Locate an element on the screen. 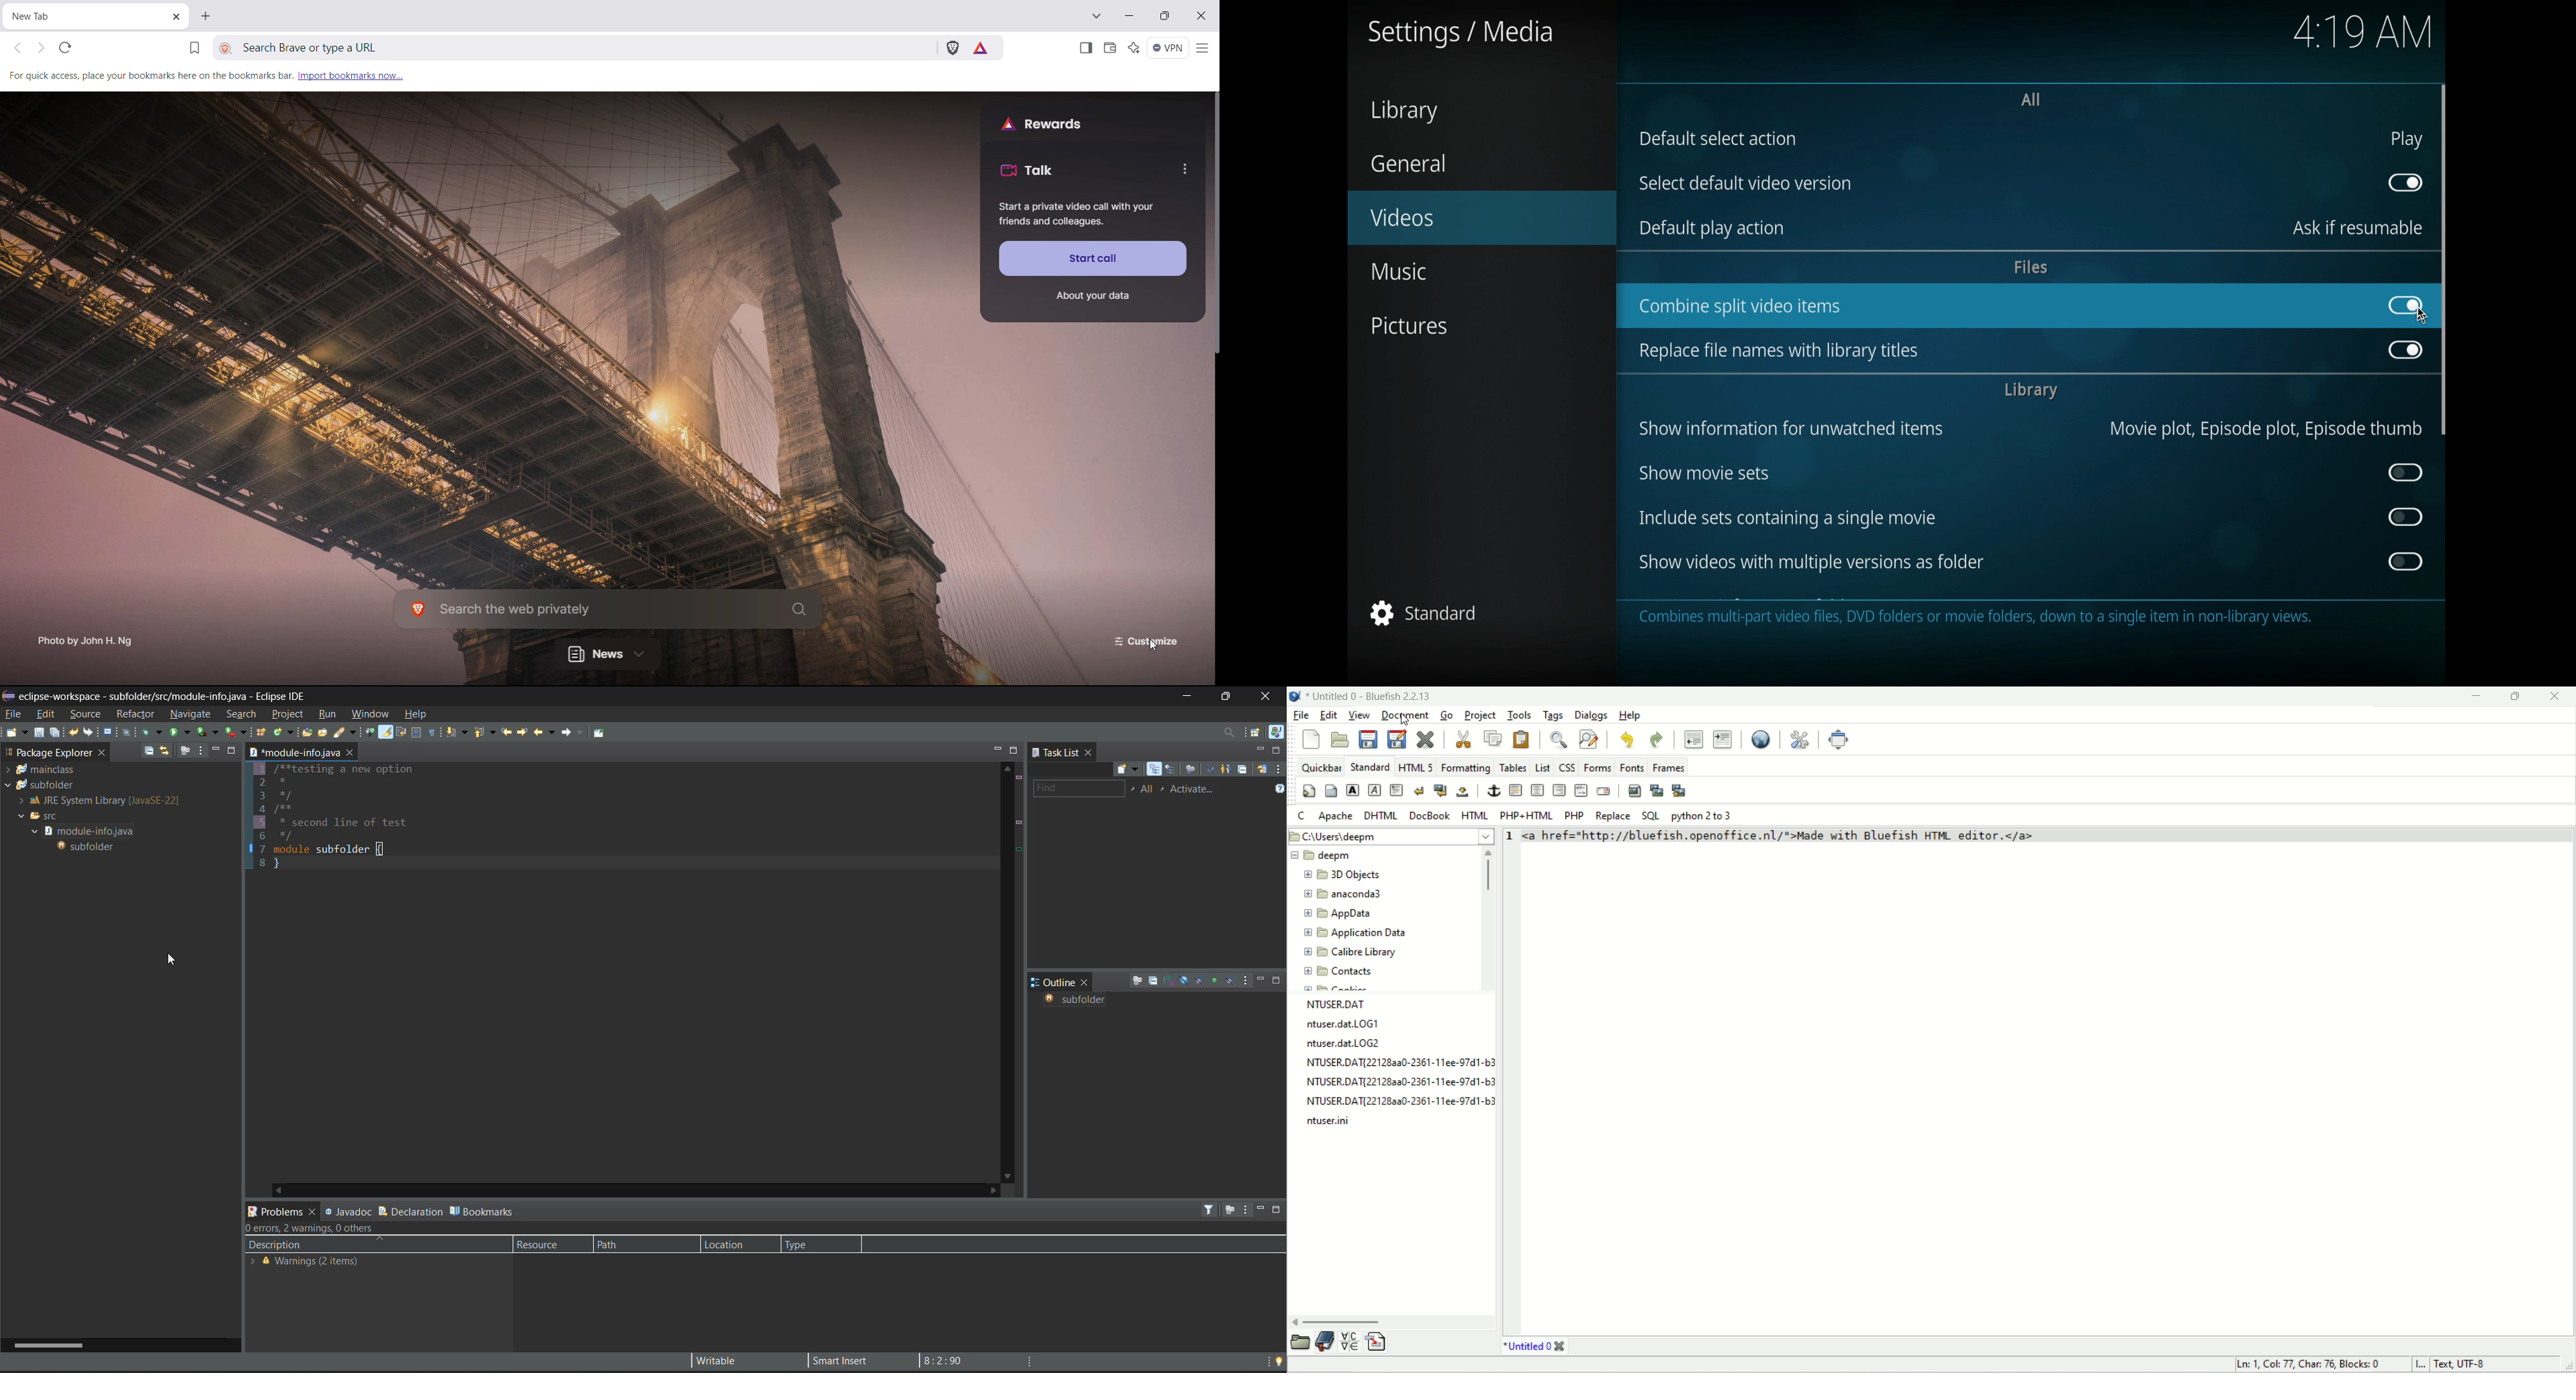  minimize is located at coordinates (995, 748).